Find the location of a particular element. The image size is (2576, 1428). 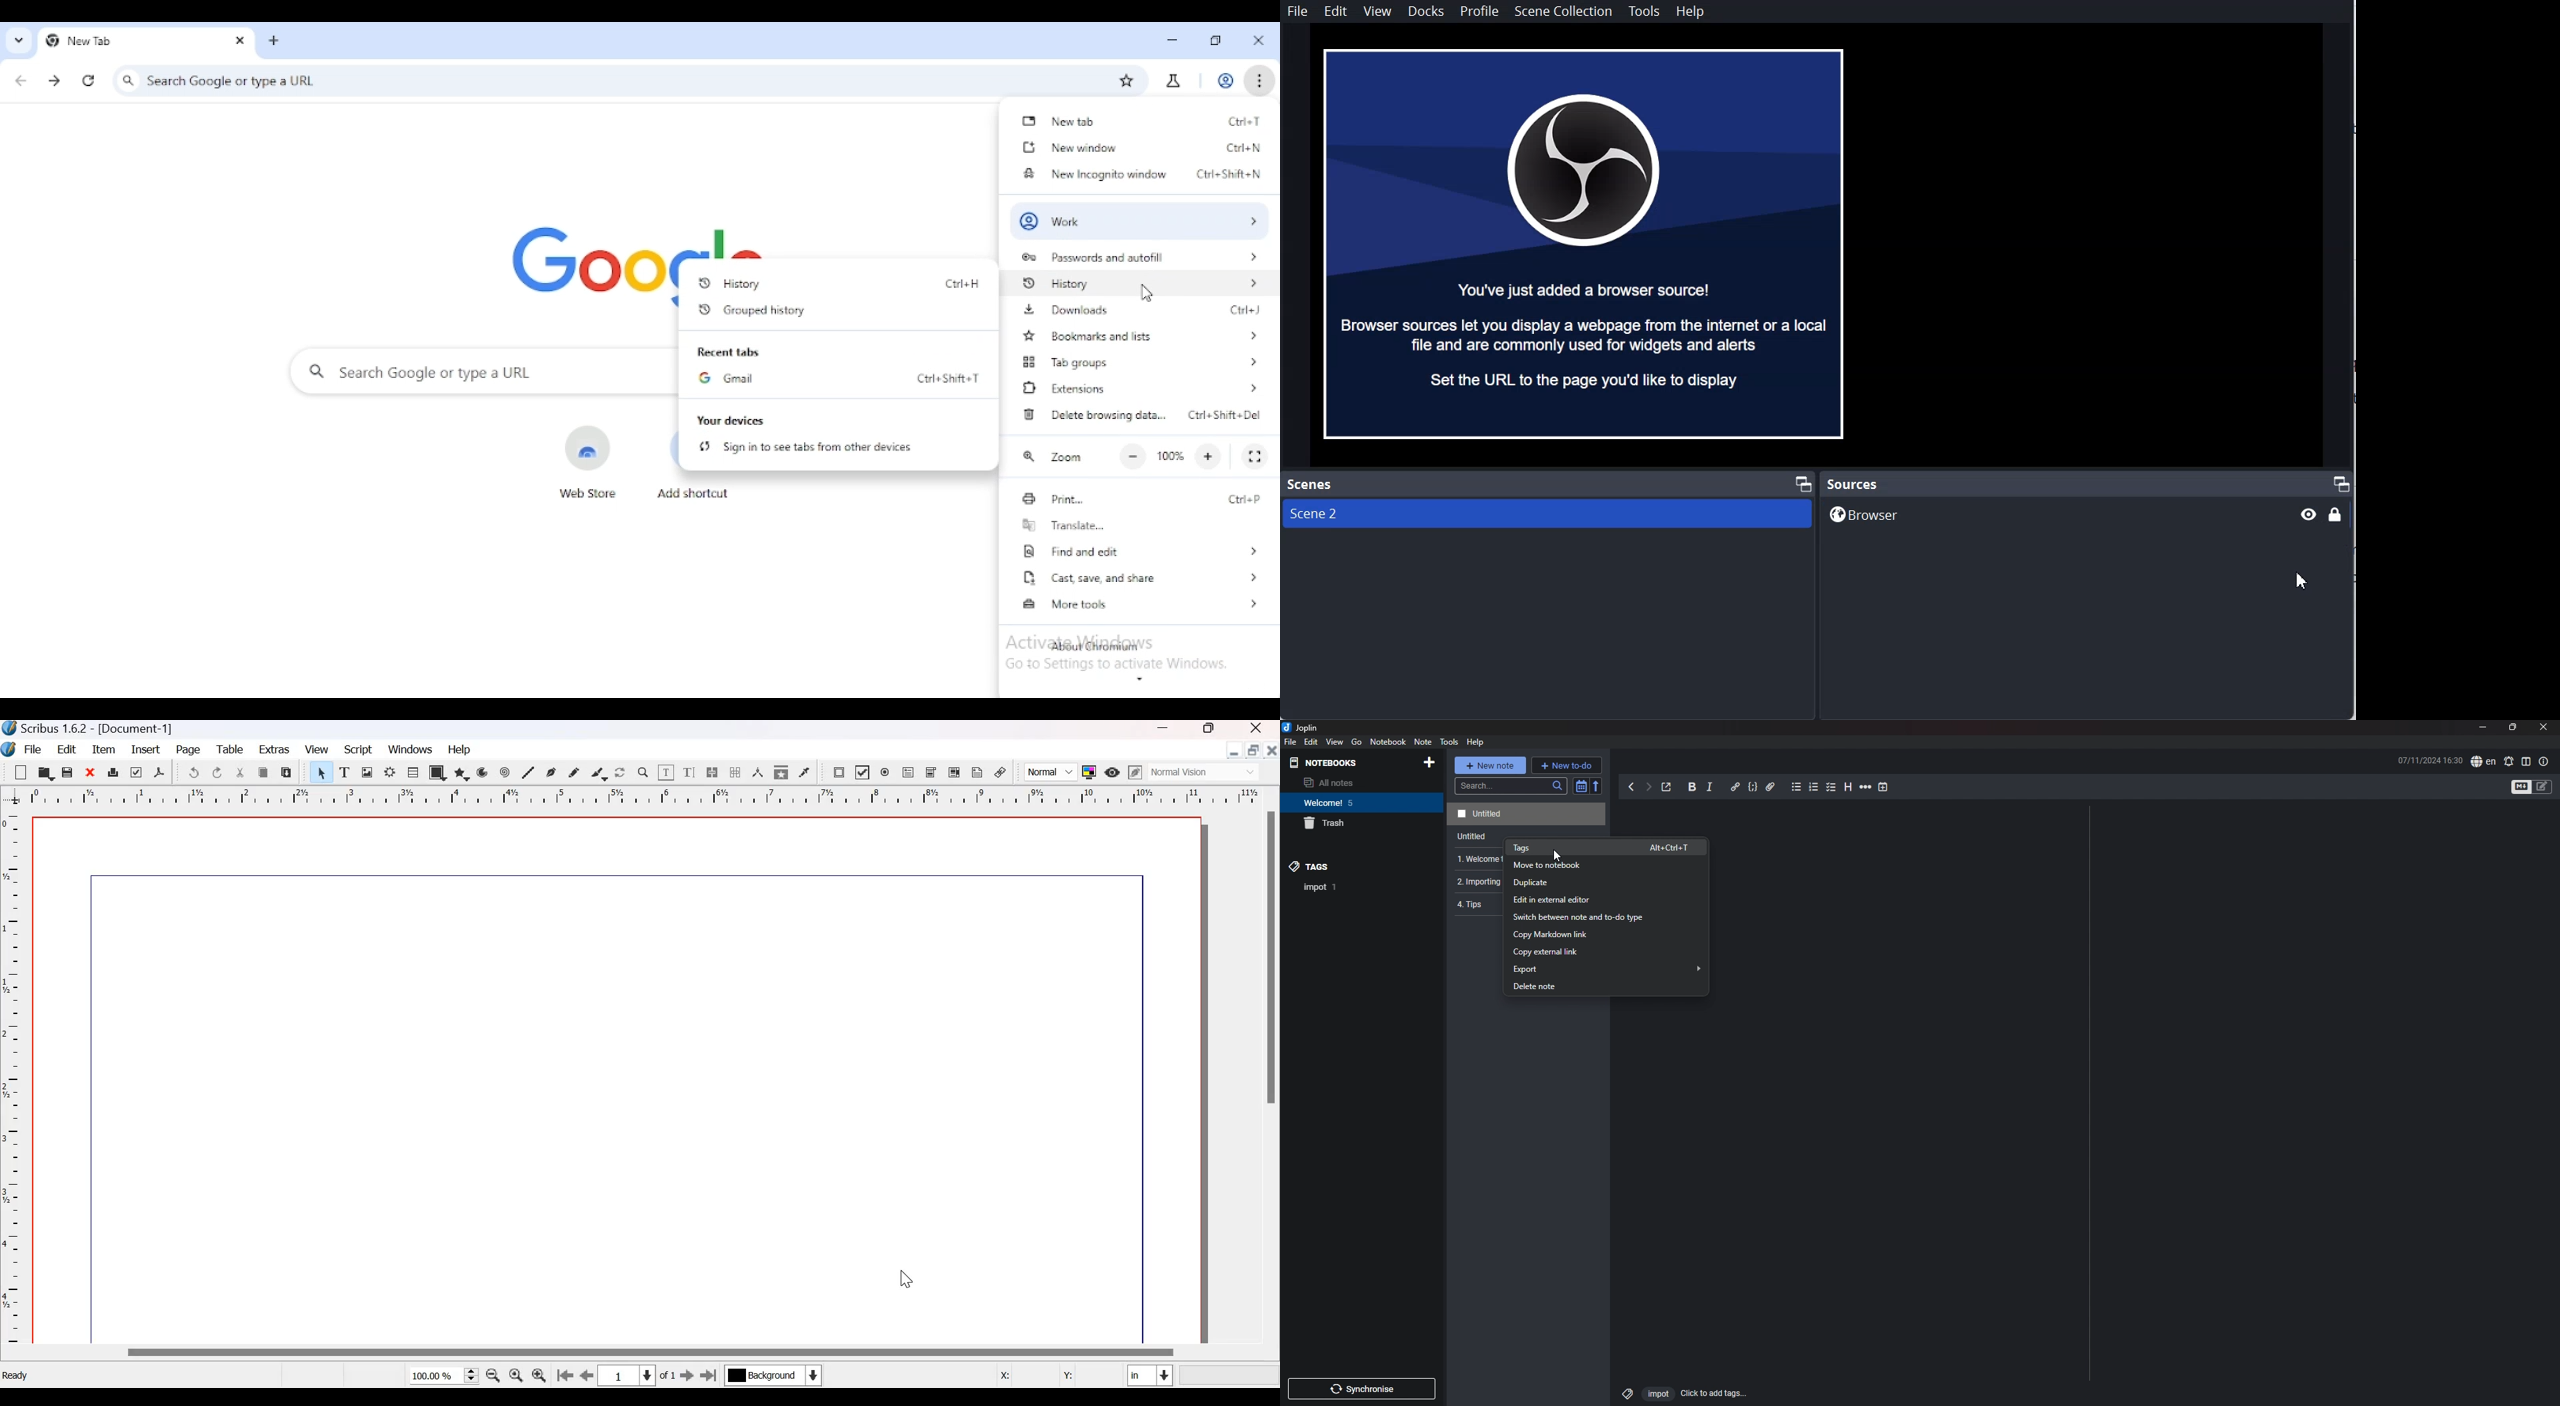

4. Tips is located at coordinates (1476, 906).